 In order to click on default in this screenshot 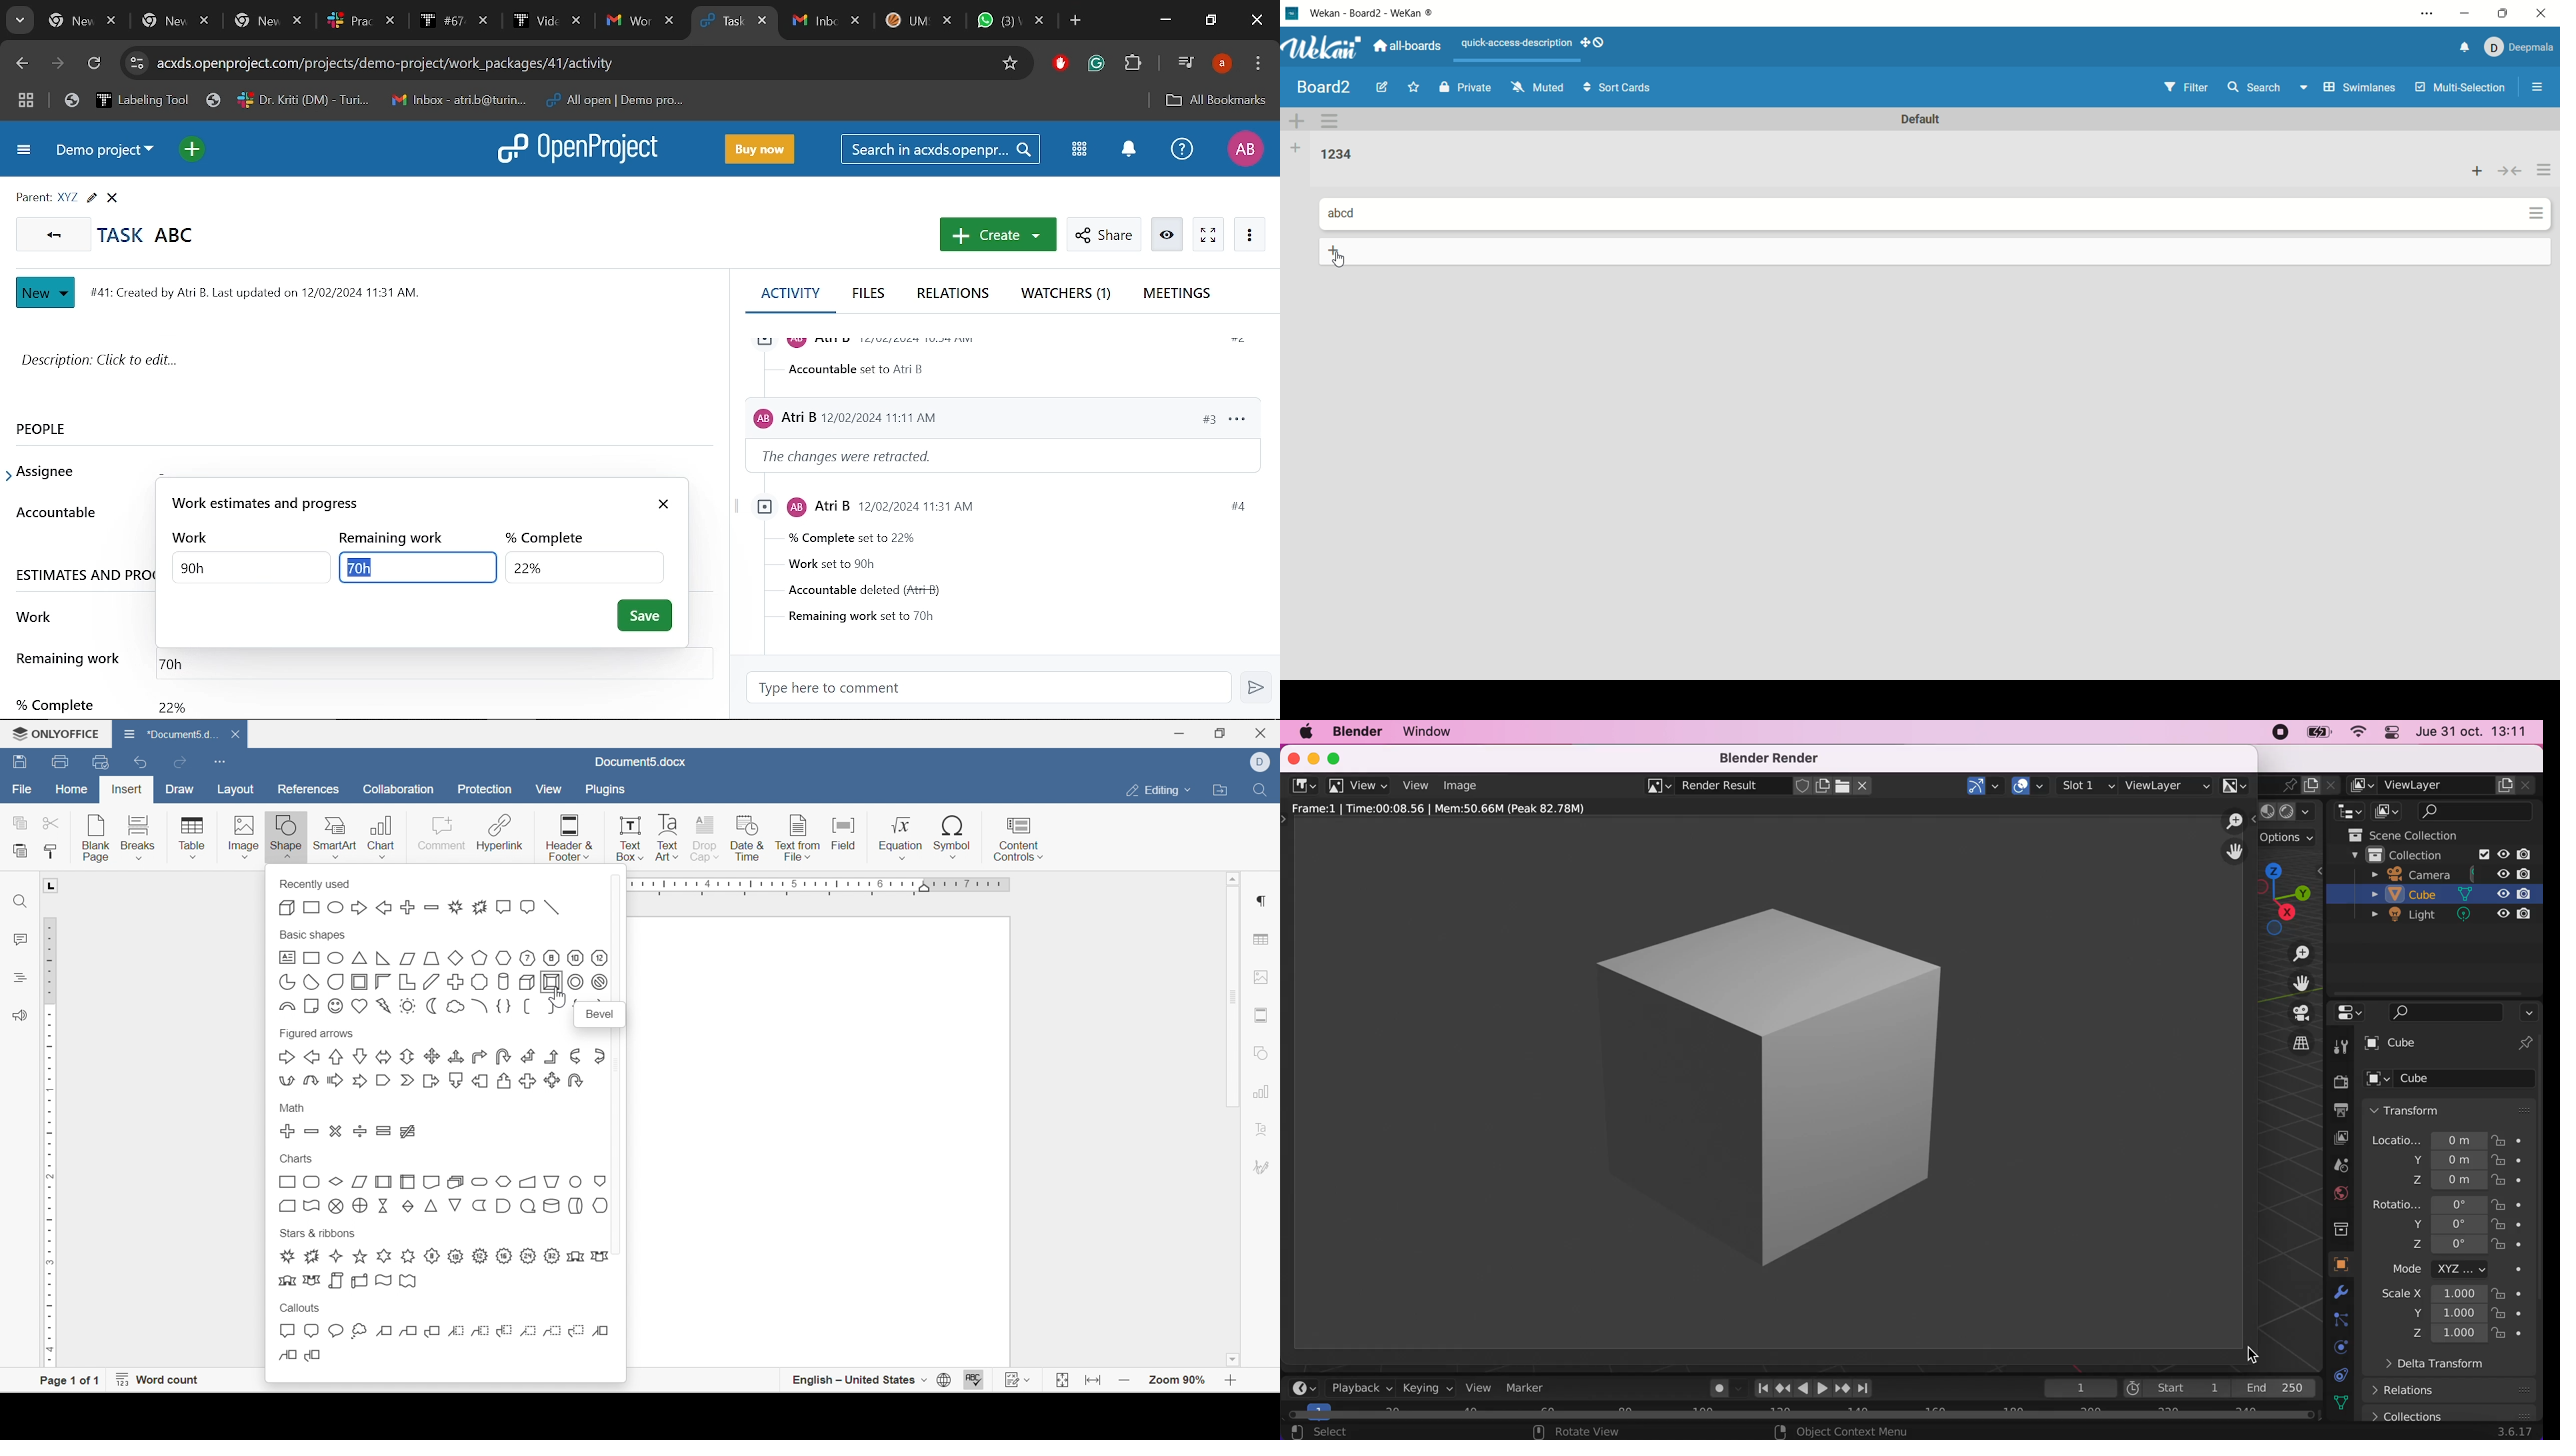, I will do `click(1919, 117)`.